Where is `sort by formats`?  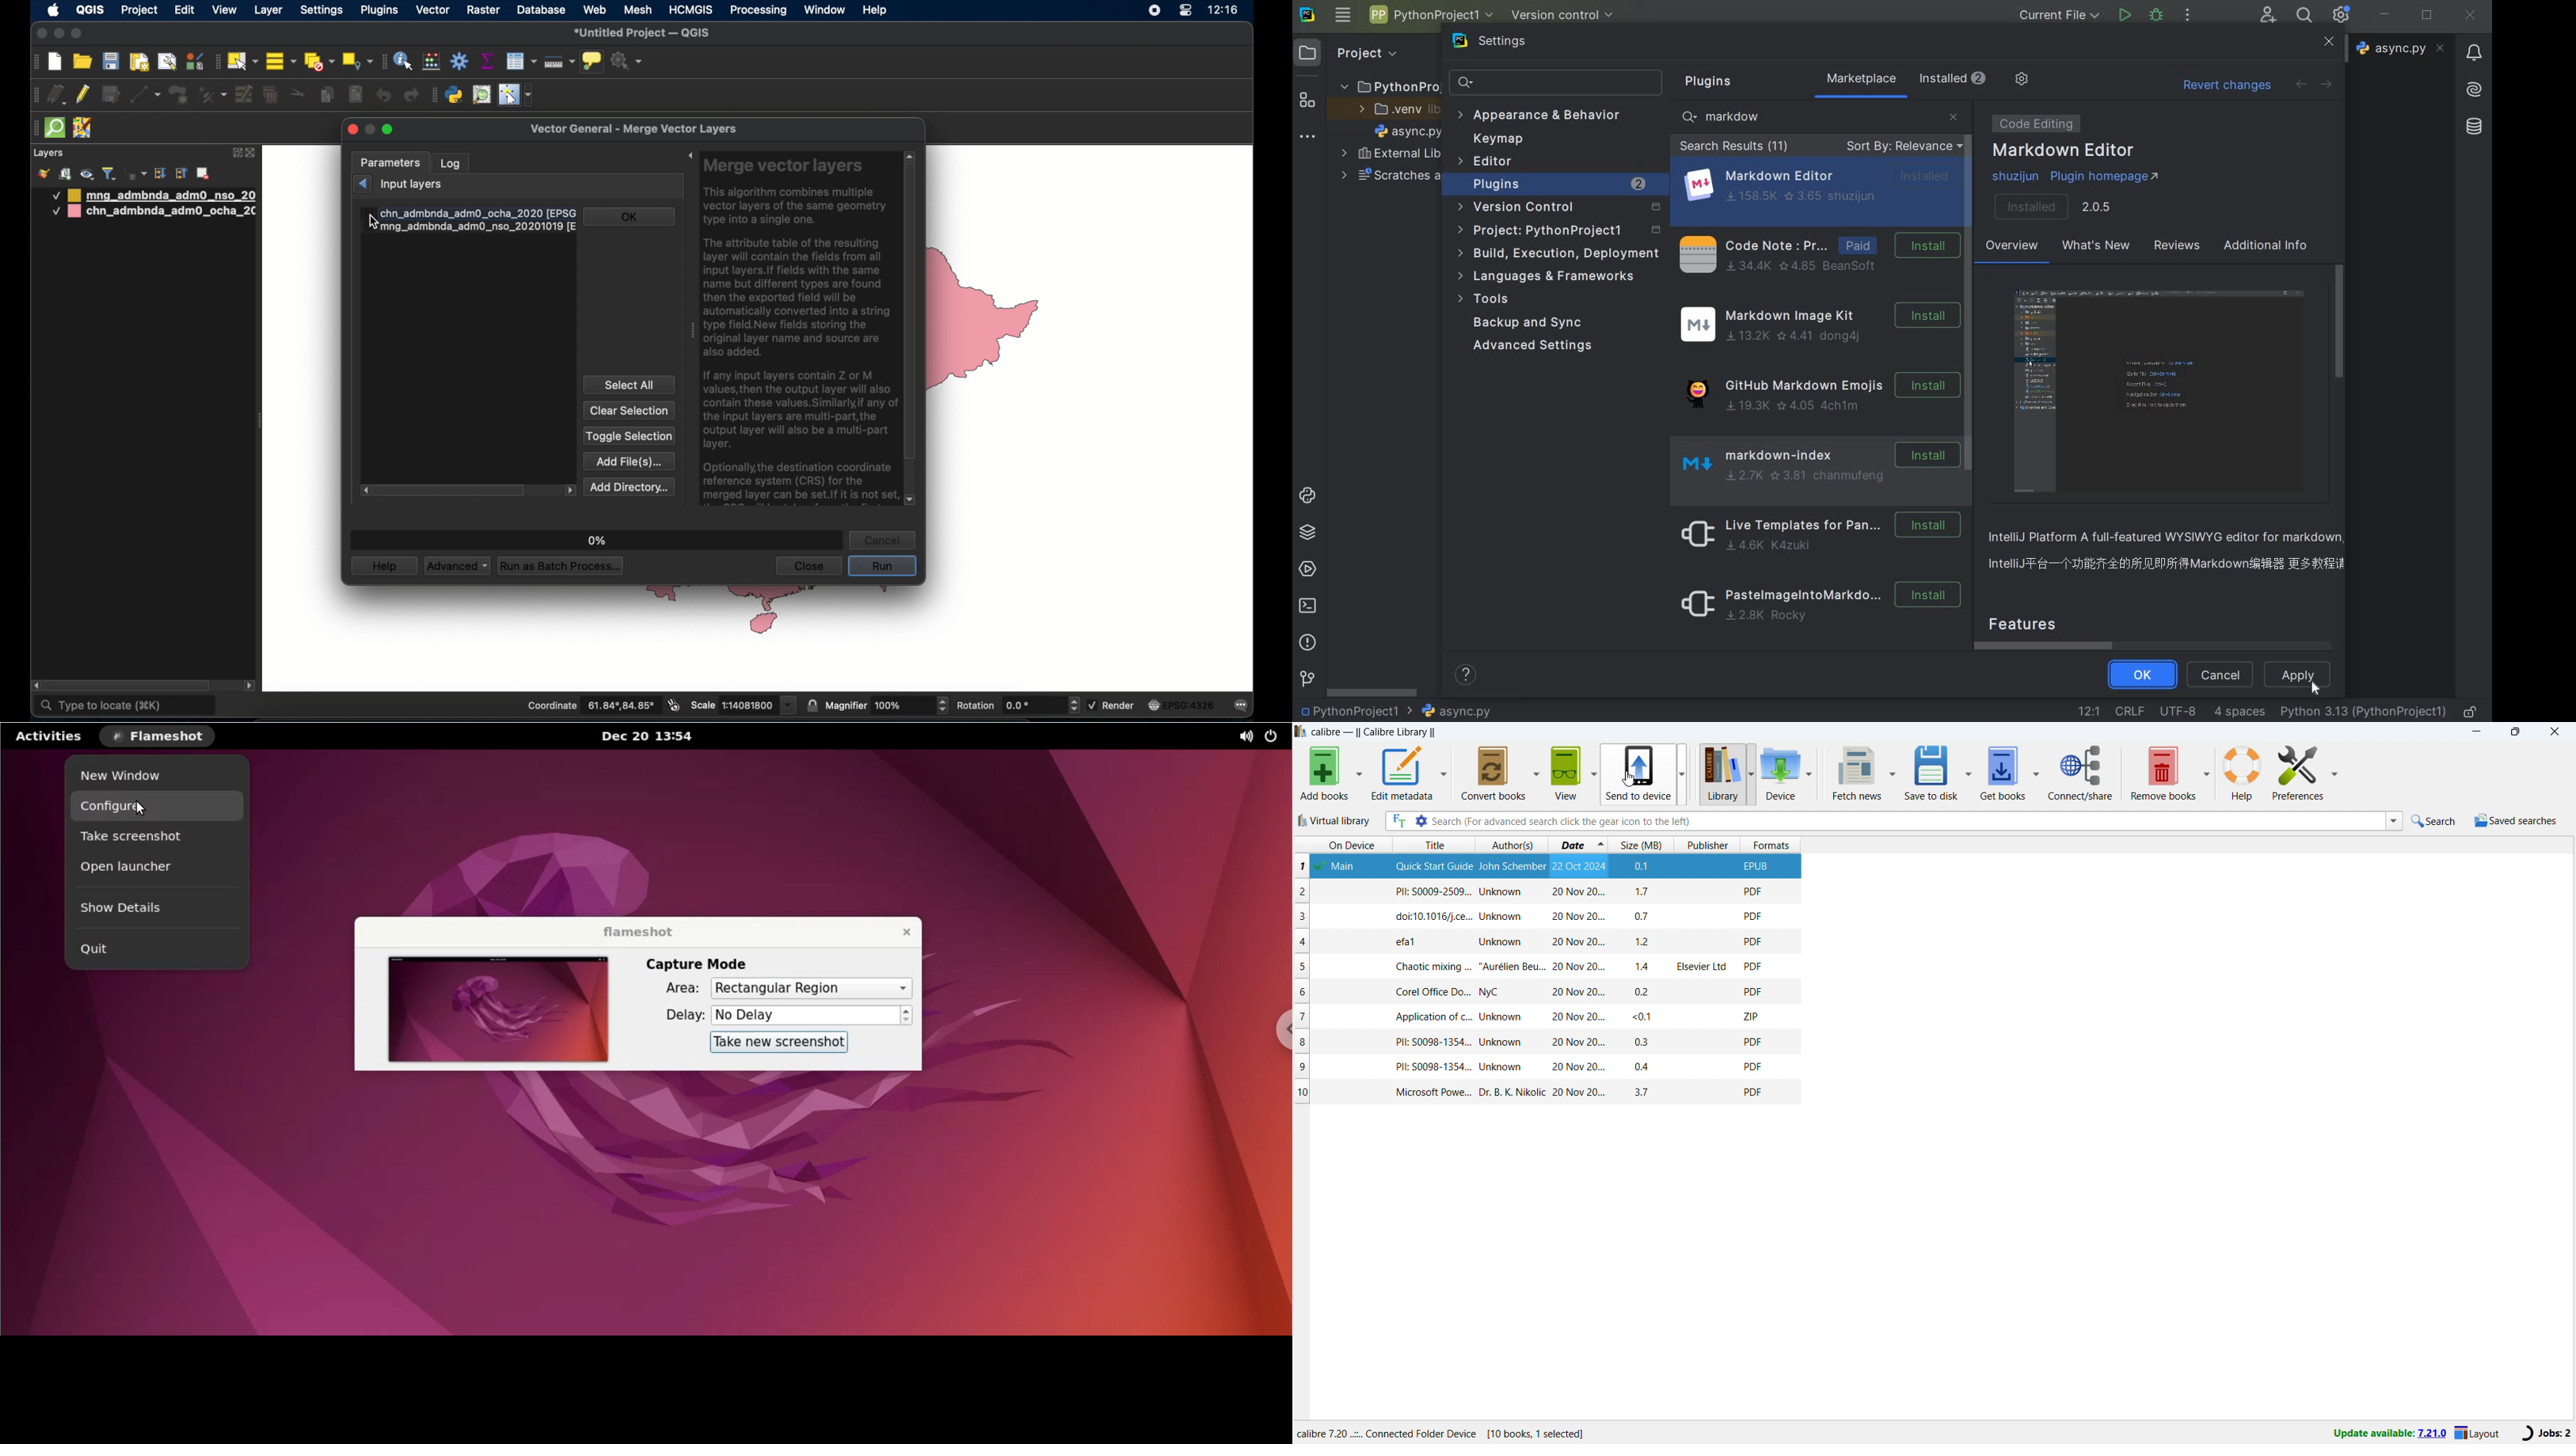 sort by formats is located at coordinates (1772, 844).